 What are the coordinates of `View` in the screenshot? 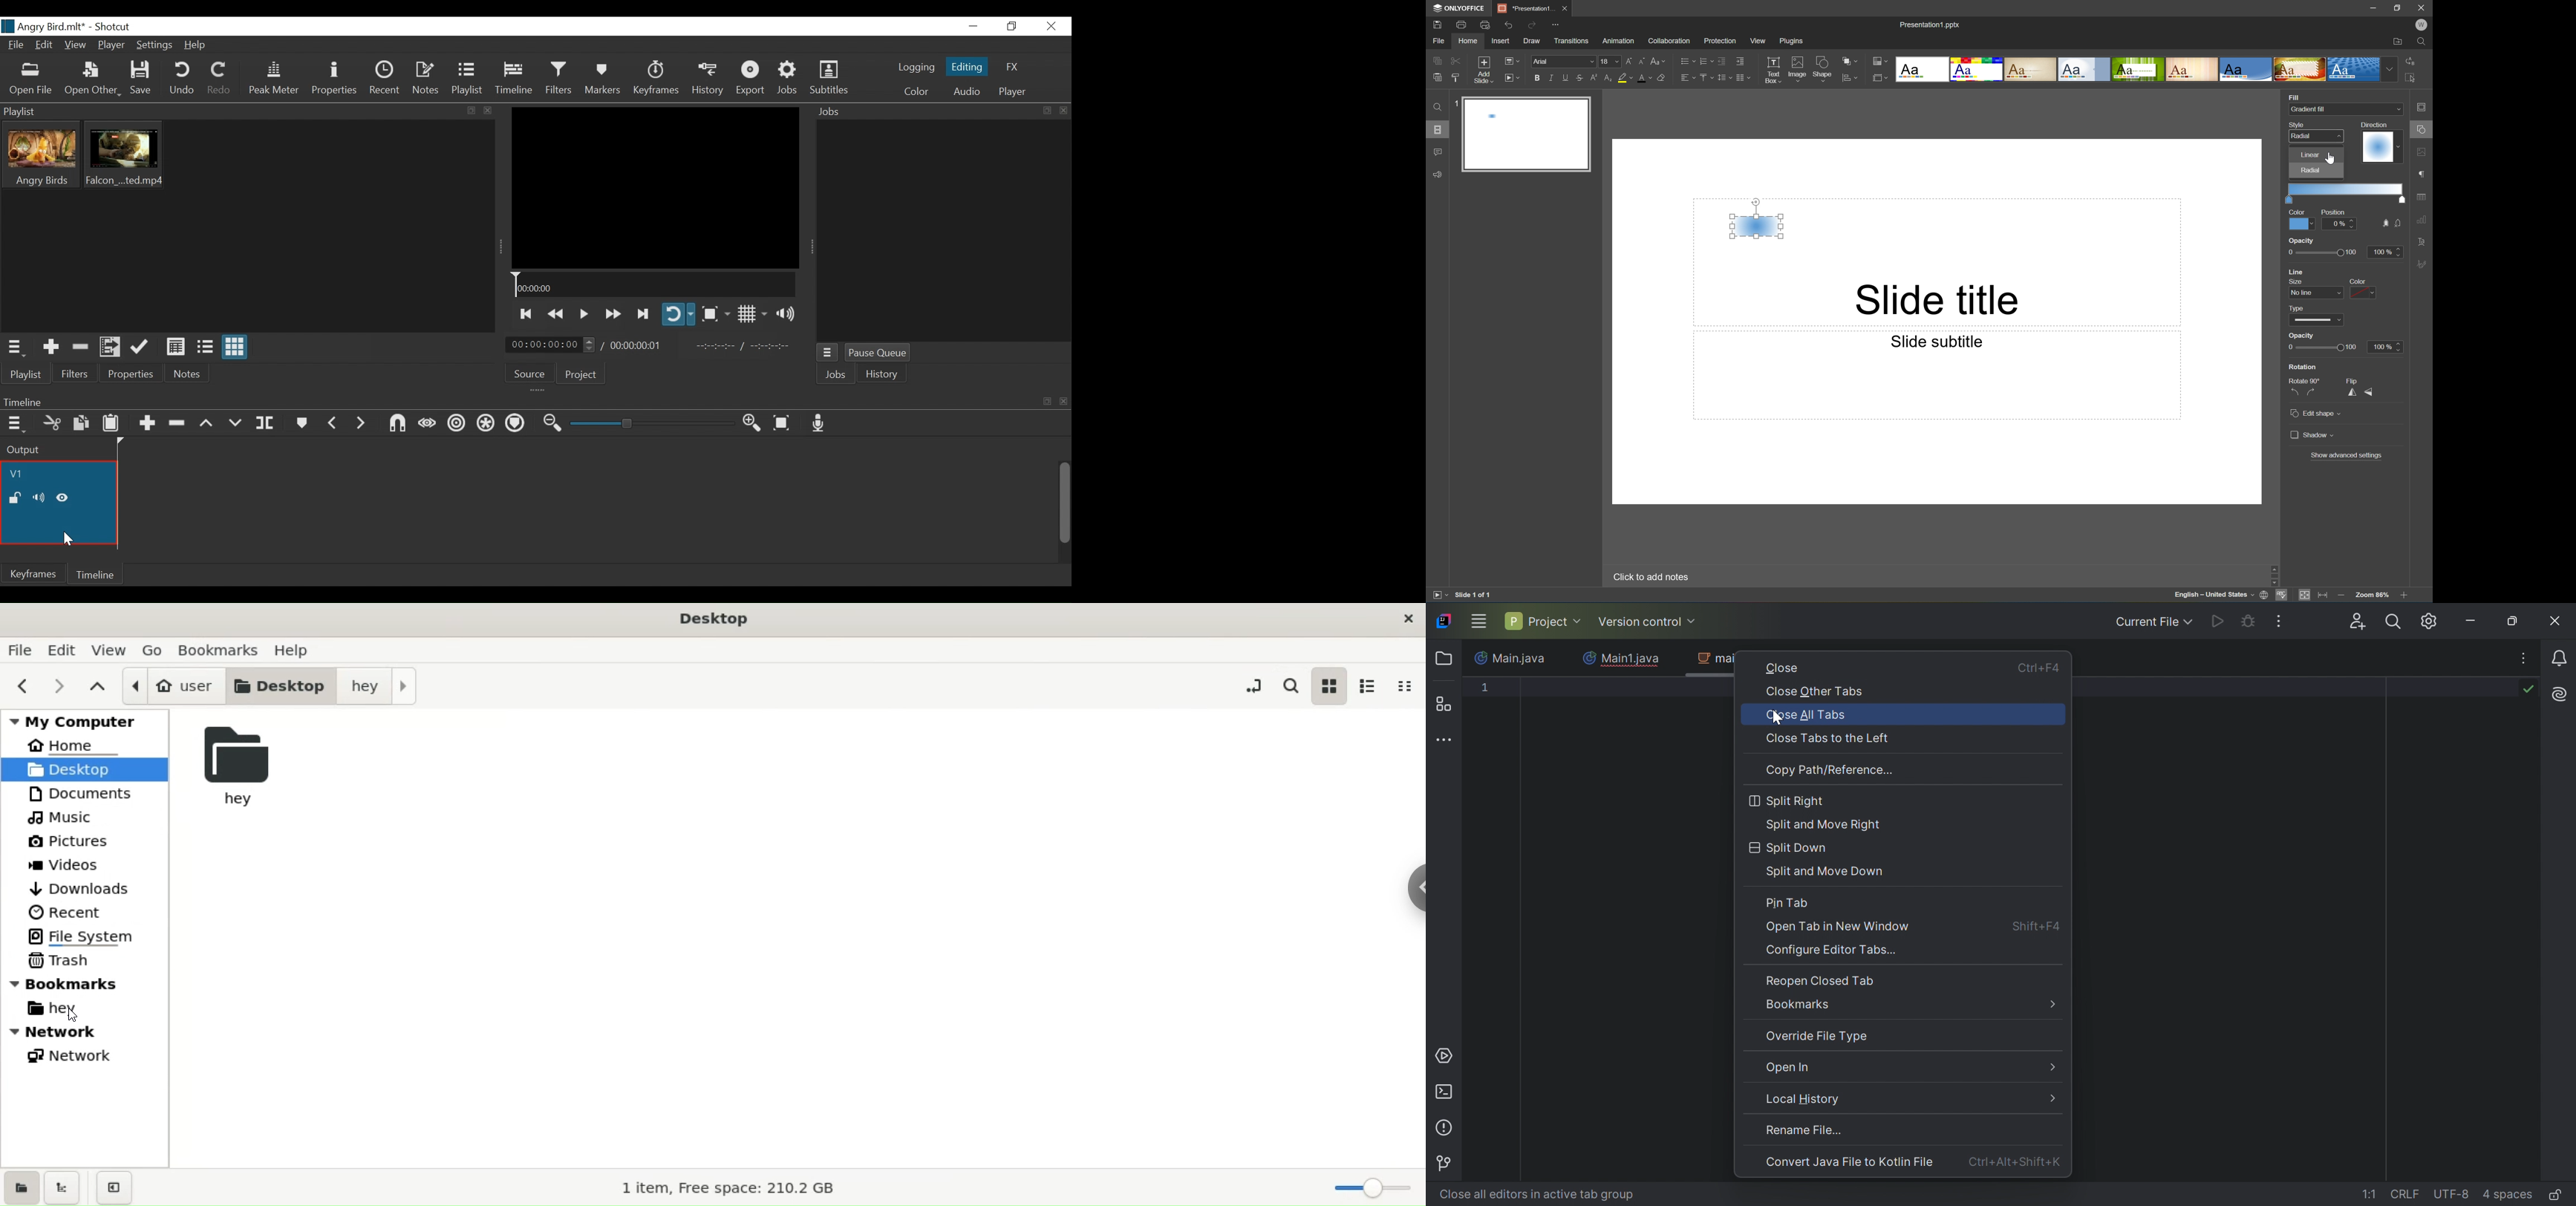 It's located at (75, 45).